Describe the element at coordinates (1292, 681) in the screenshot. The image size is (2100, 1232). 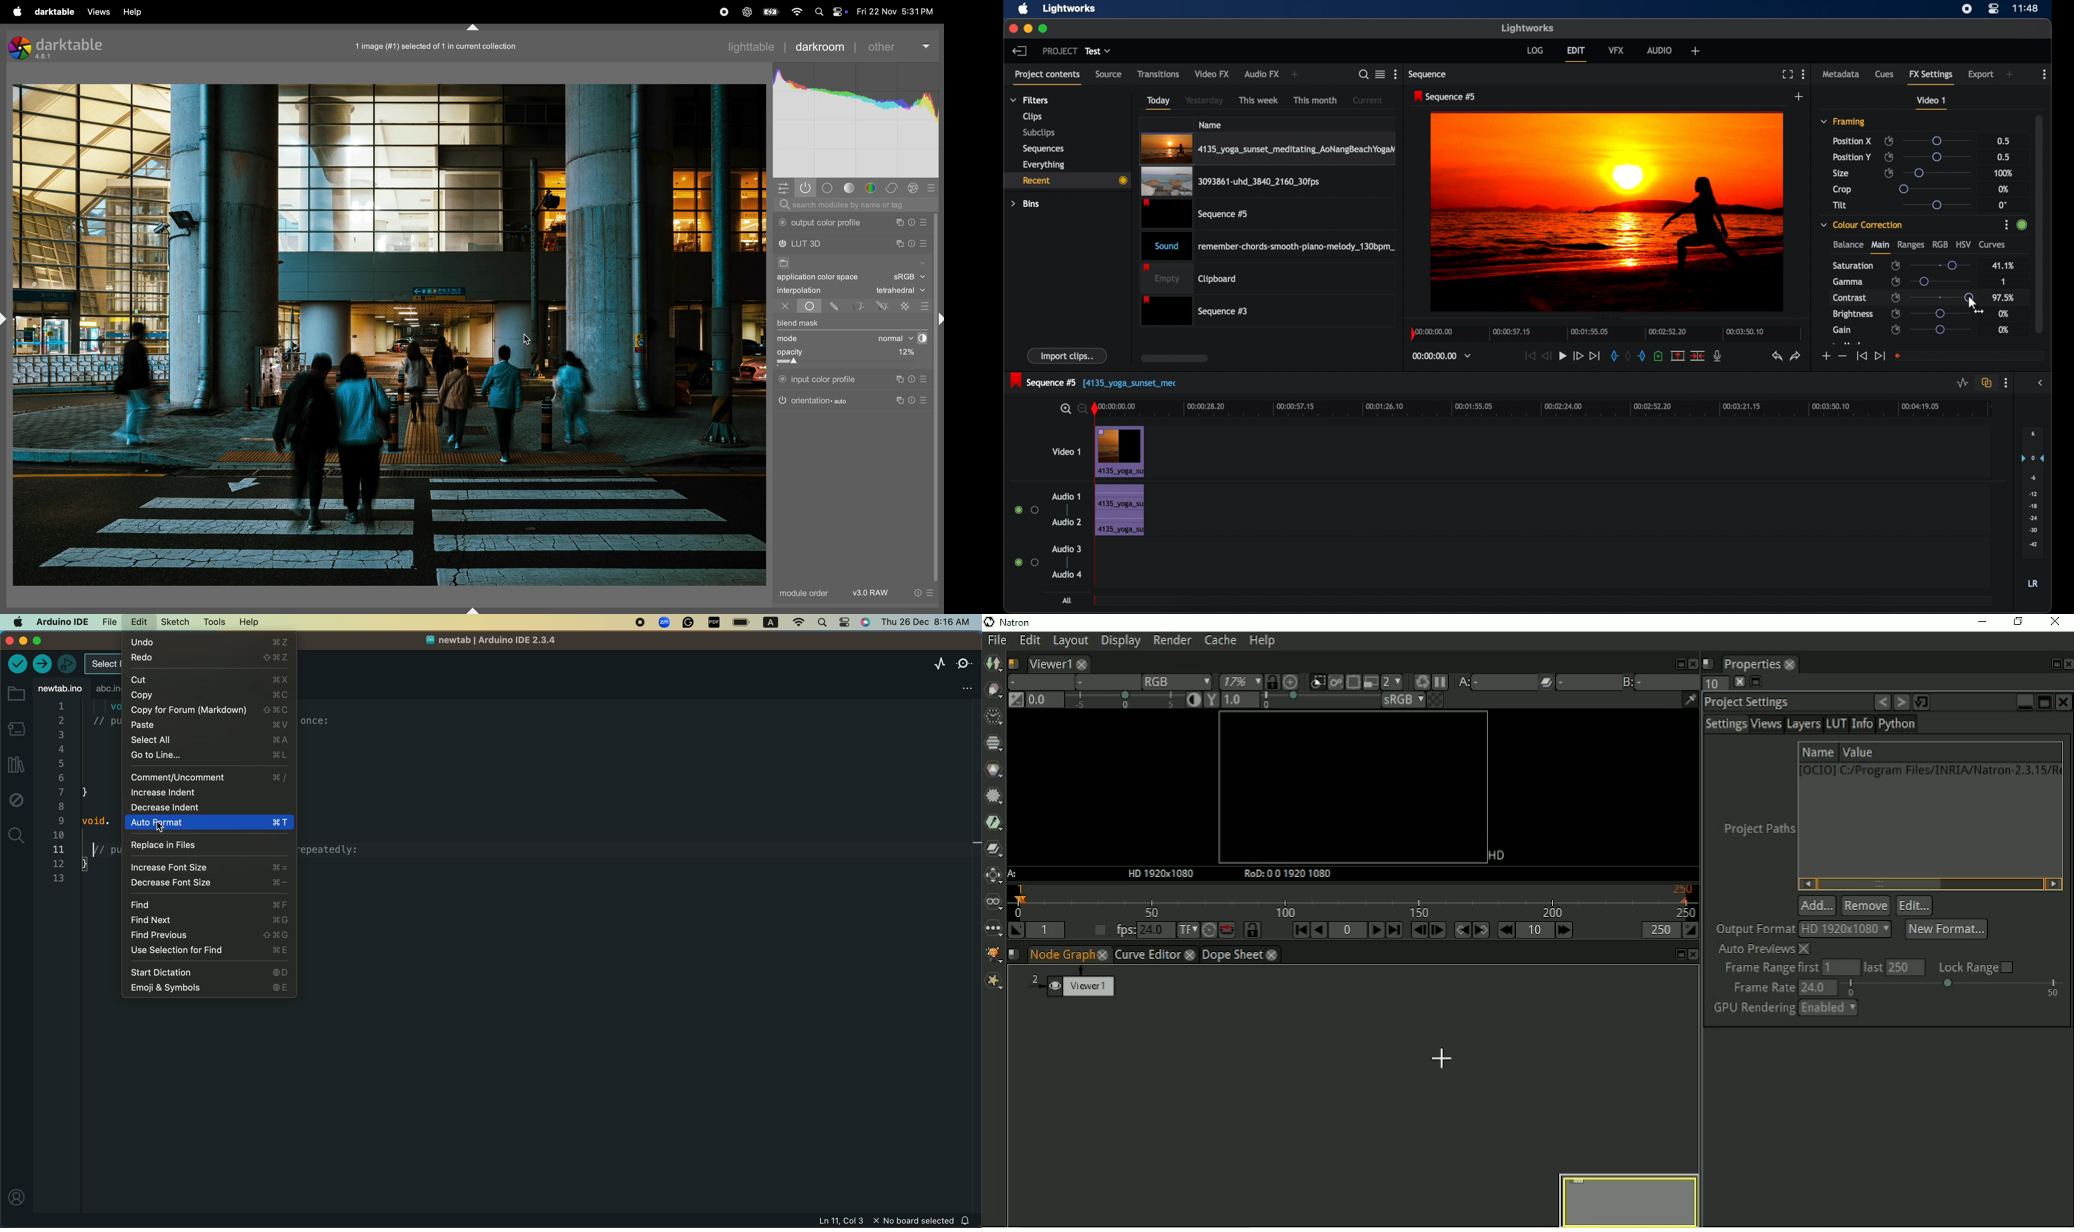
I see `Scale image` at that location.